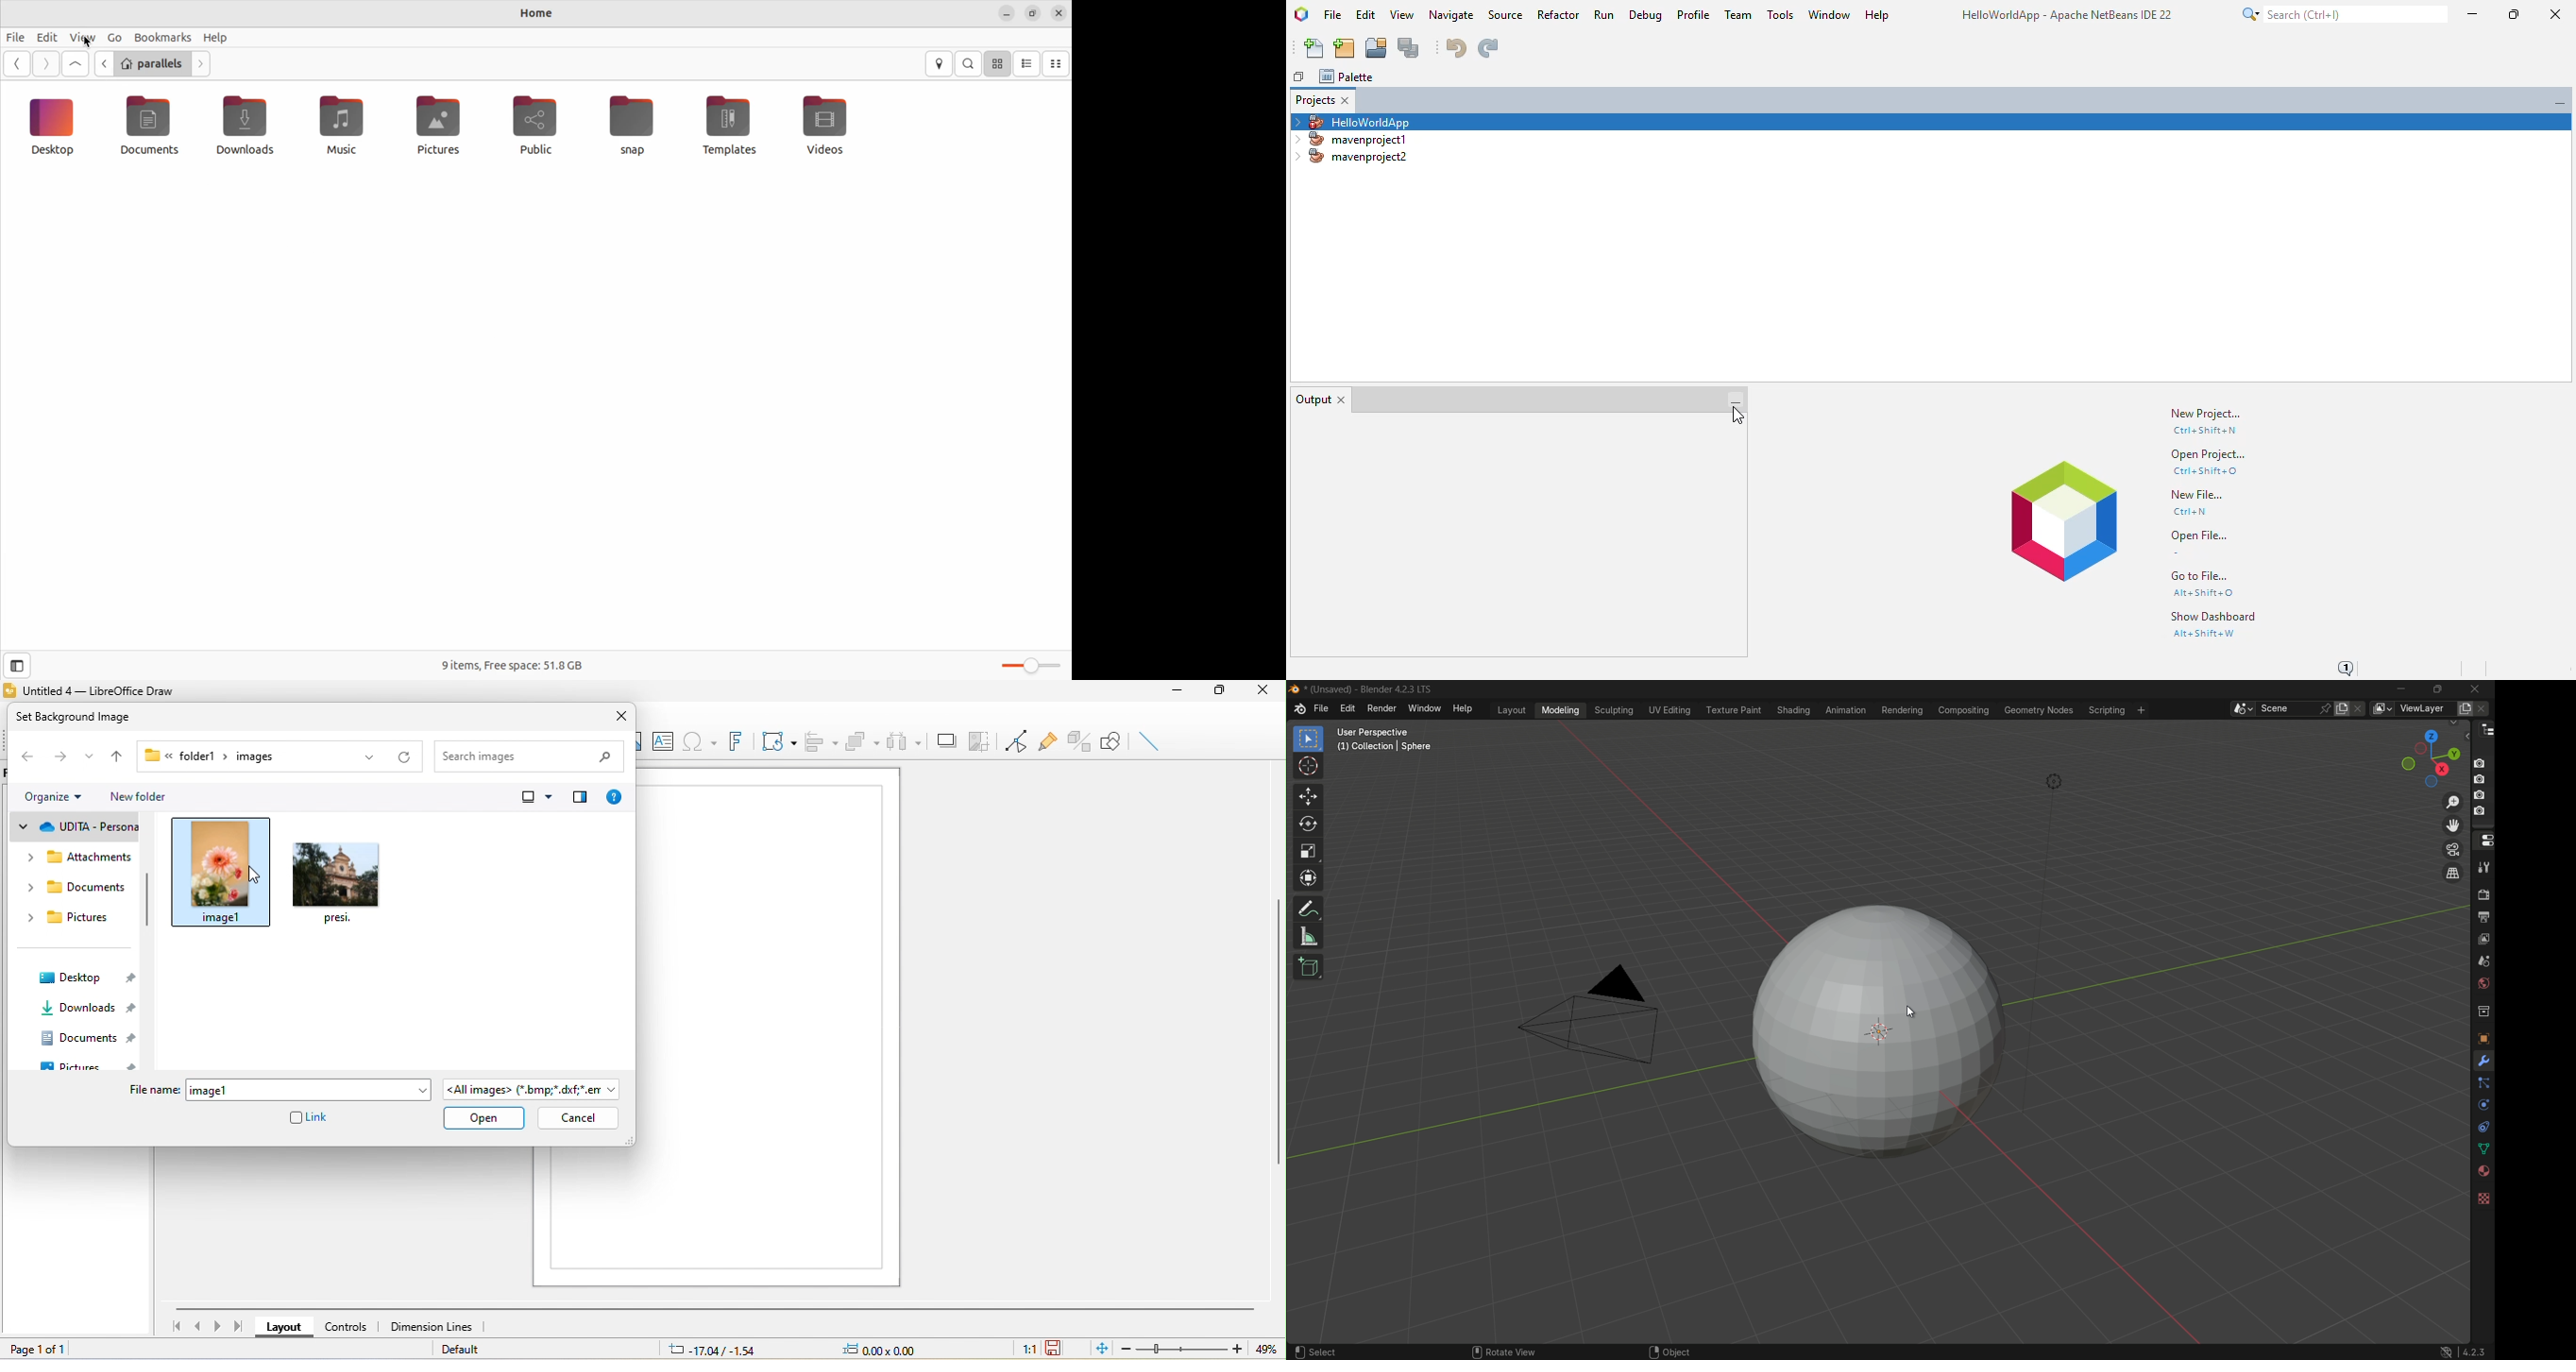  I want to click on scripting menu, so click(2108, 711).